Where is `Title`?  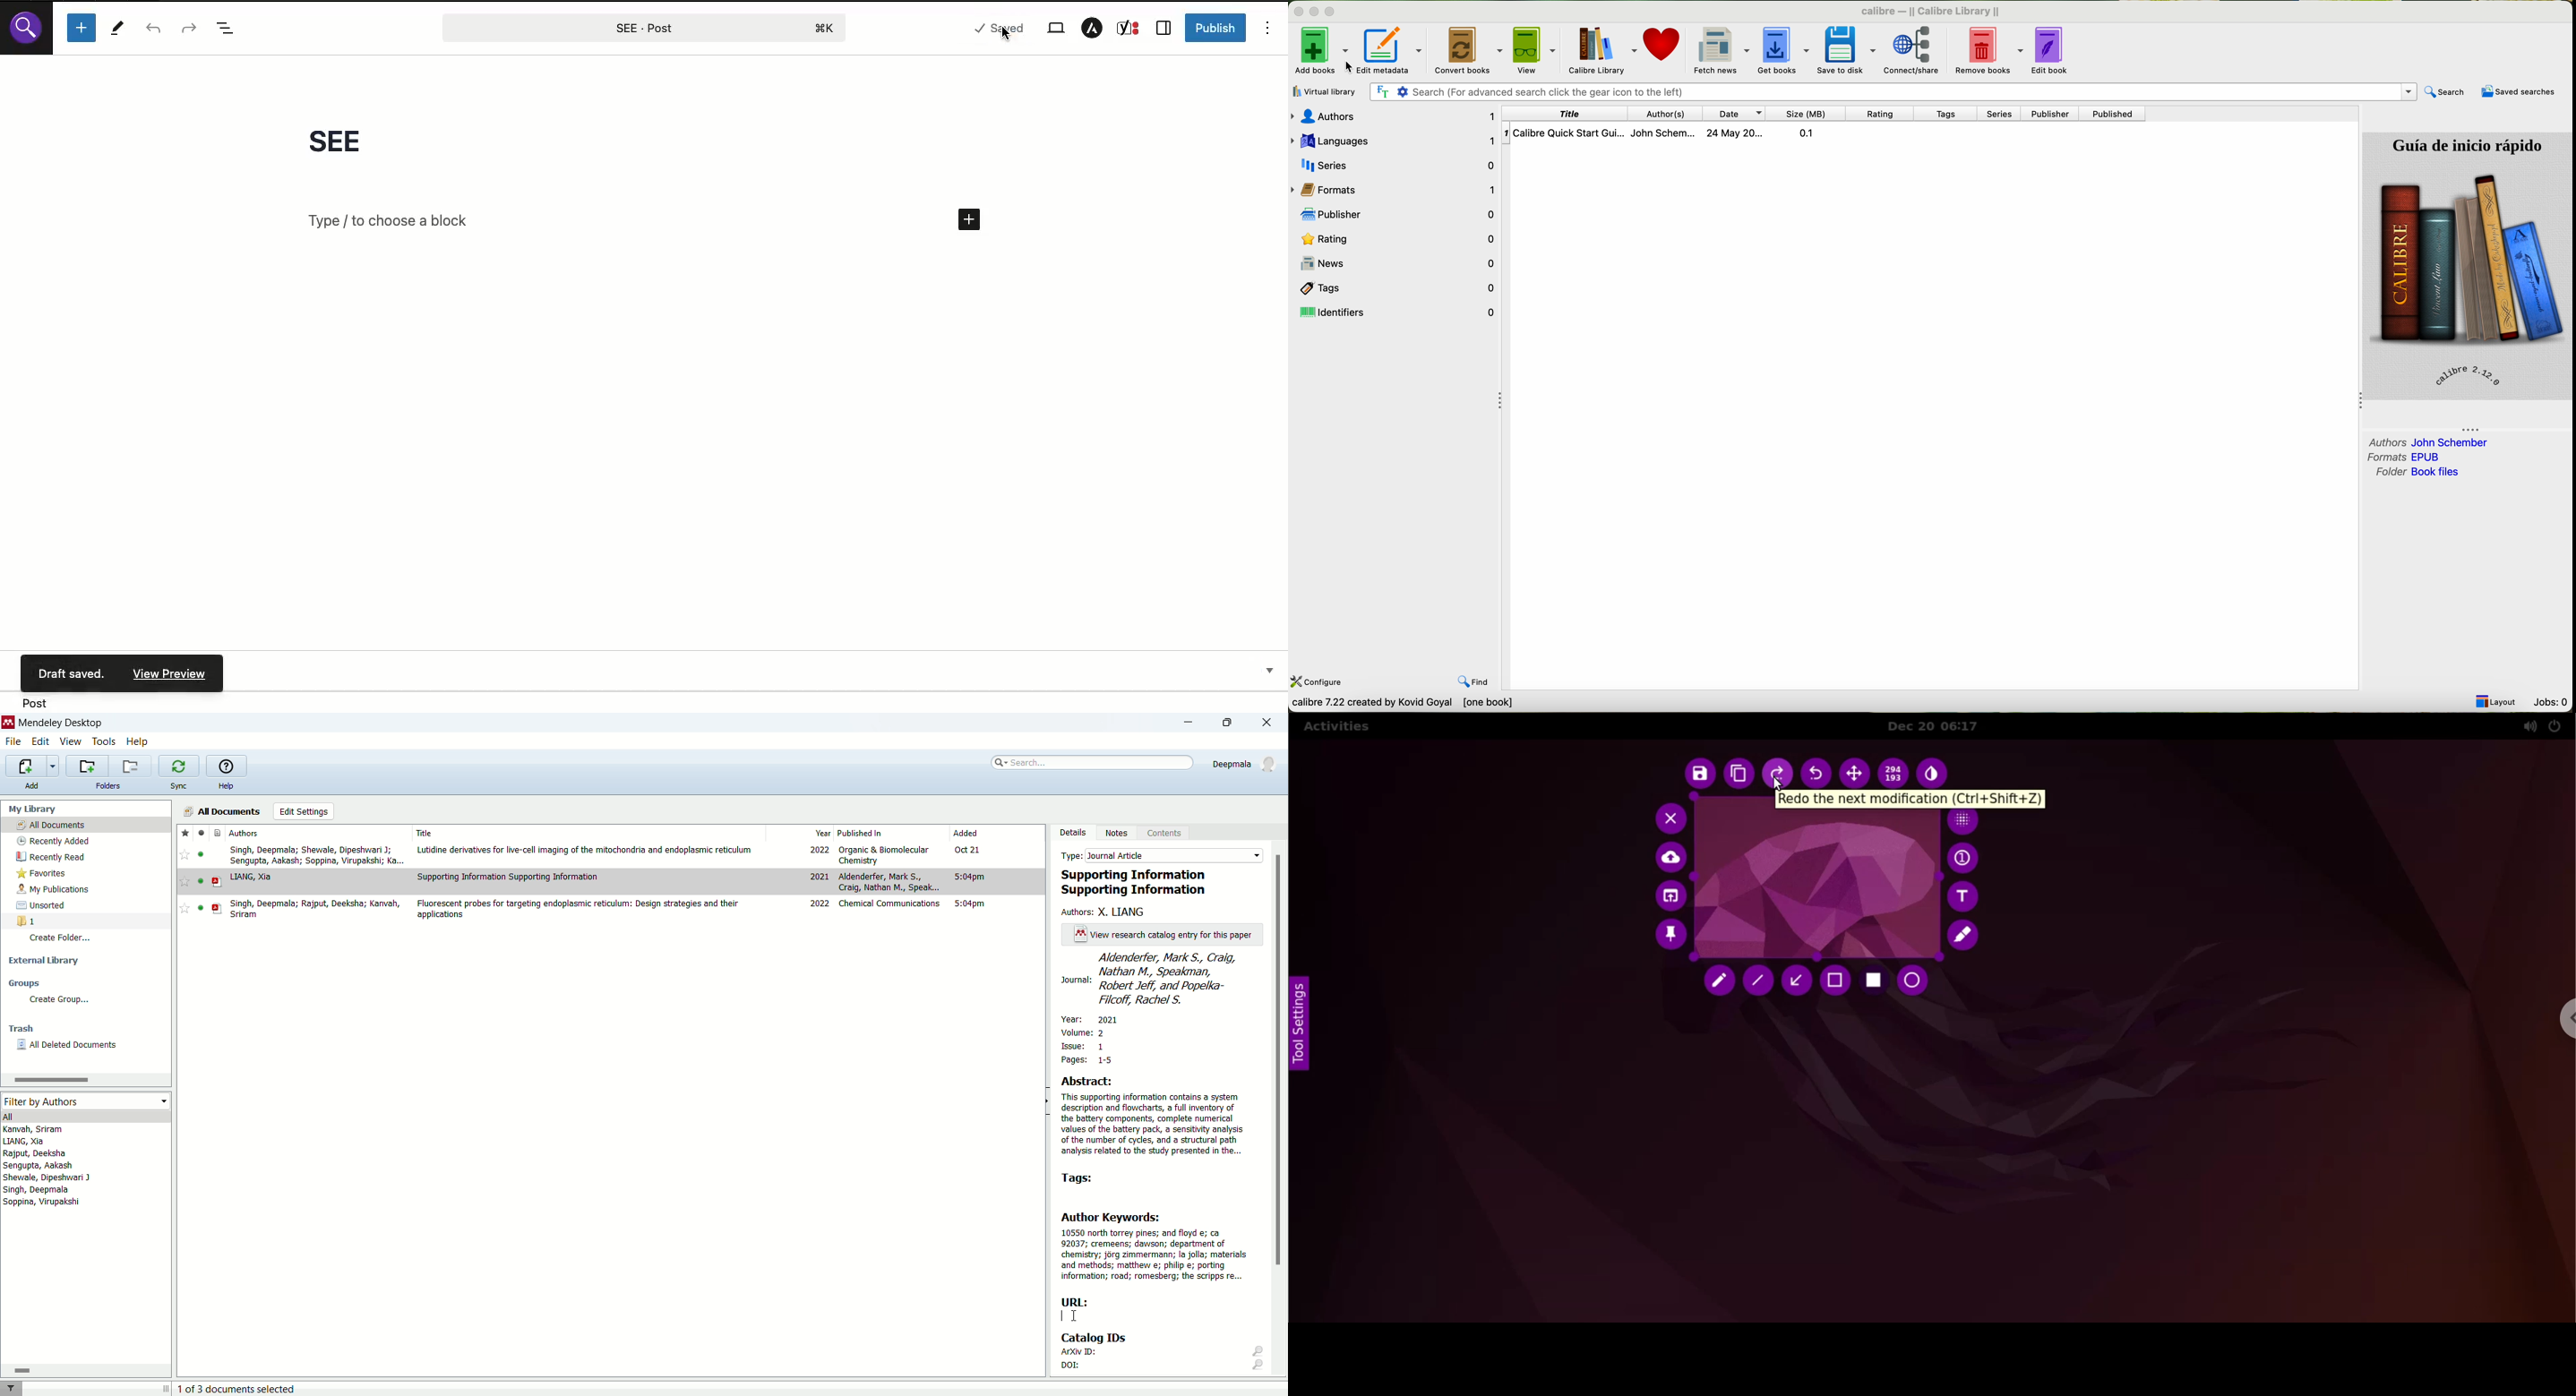 Title is located at coordinates (354, 144).